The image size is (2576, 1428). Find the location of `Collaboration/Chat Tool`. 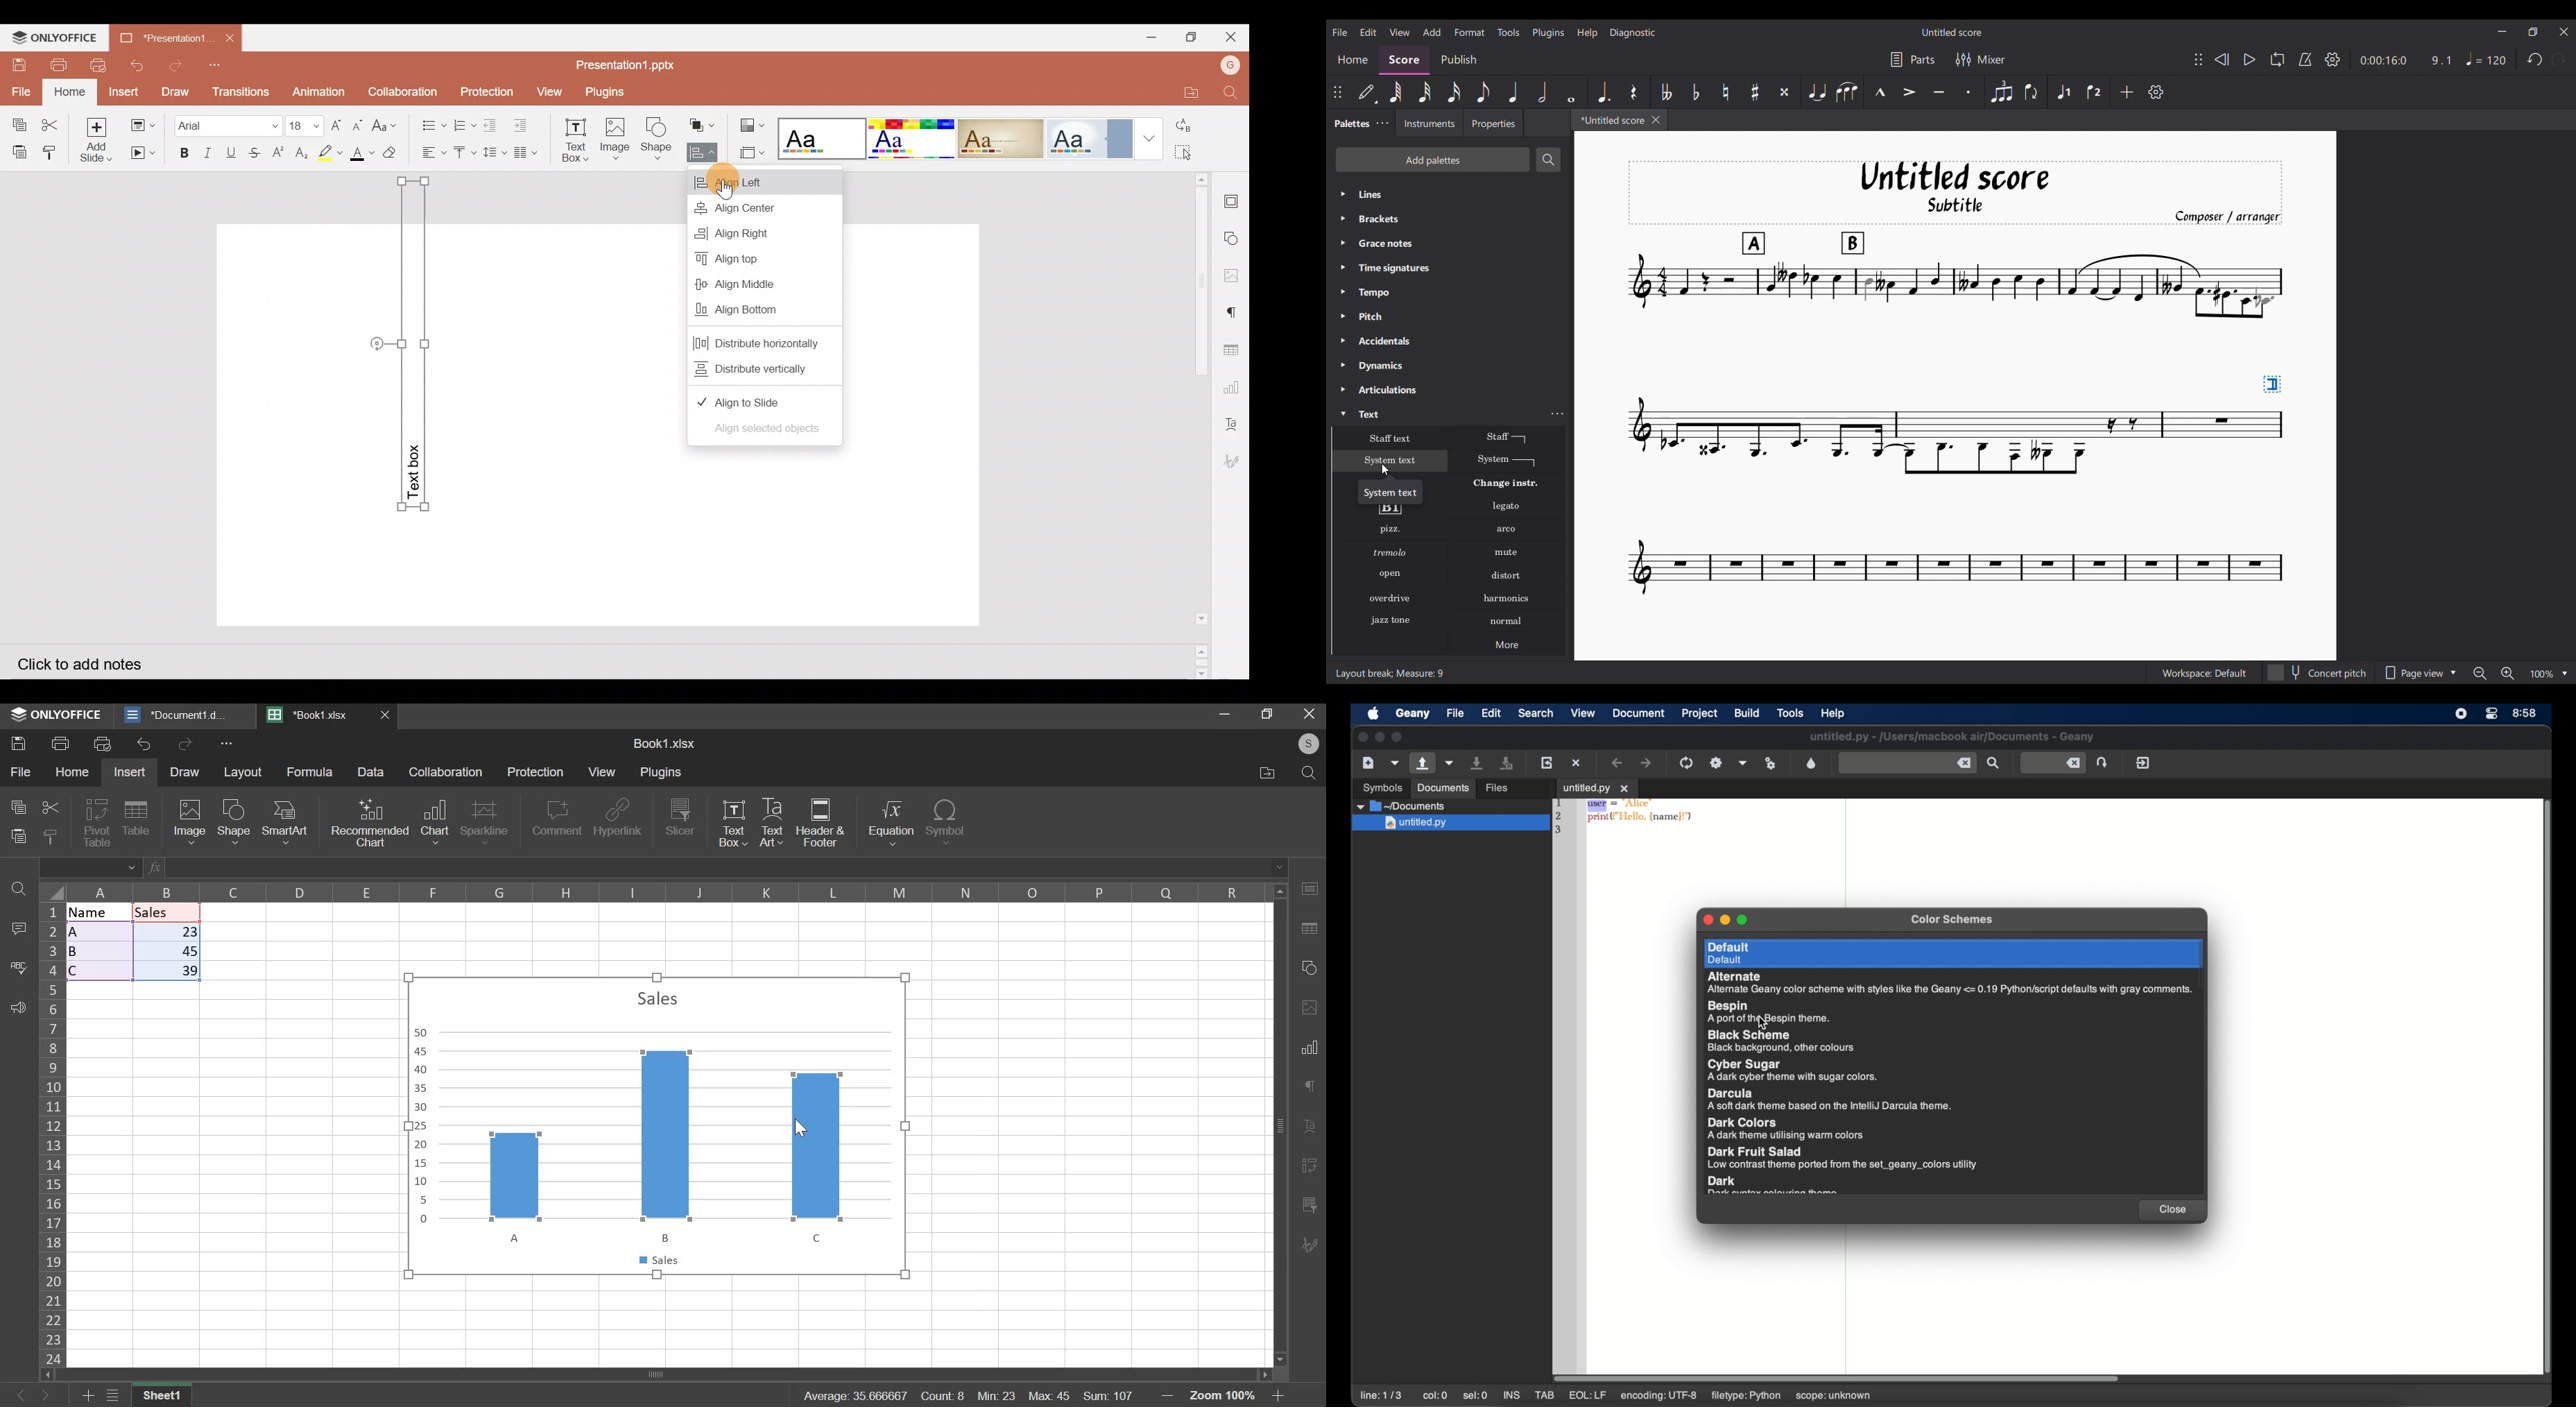

Collaboration/Chat Tool is located at coordinates (1310, 1245).